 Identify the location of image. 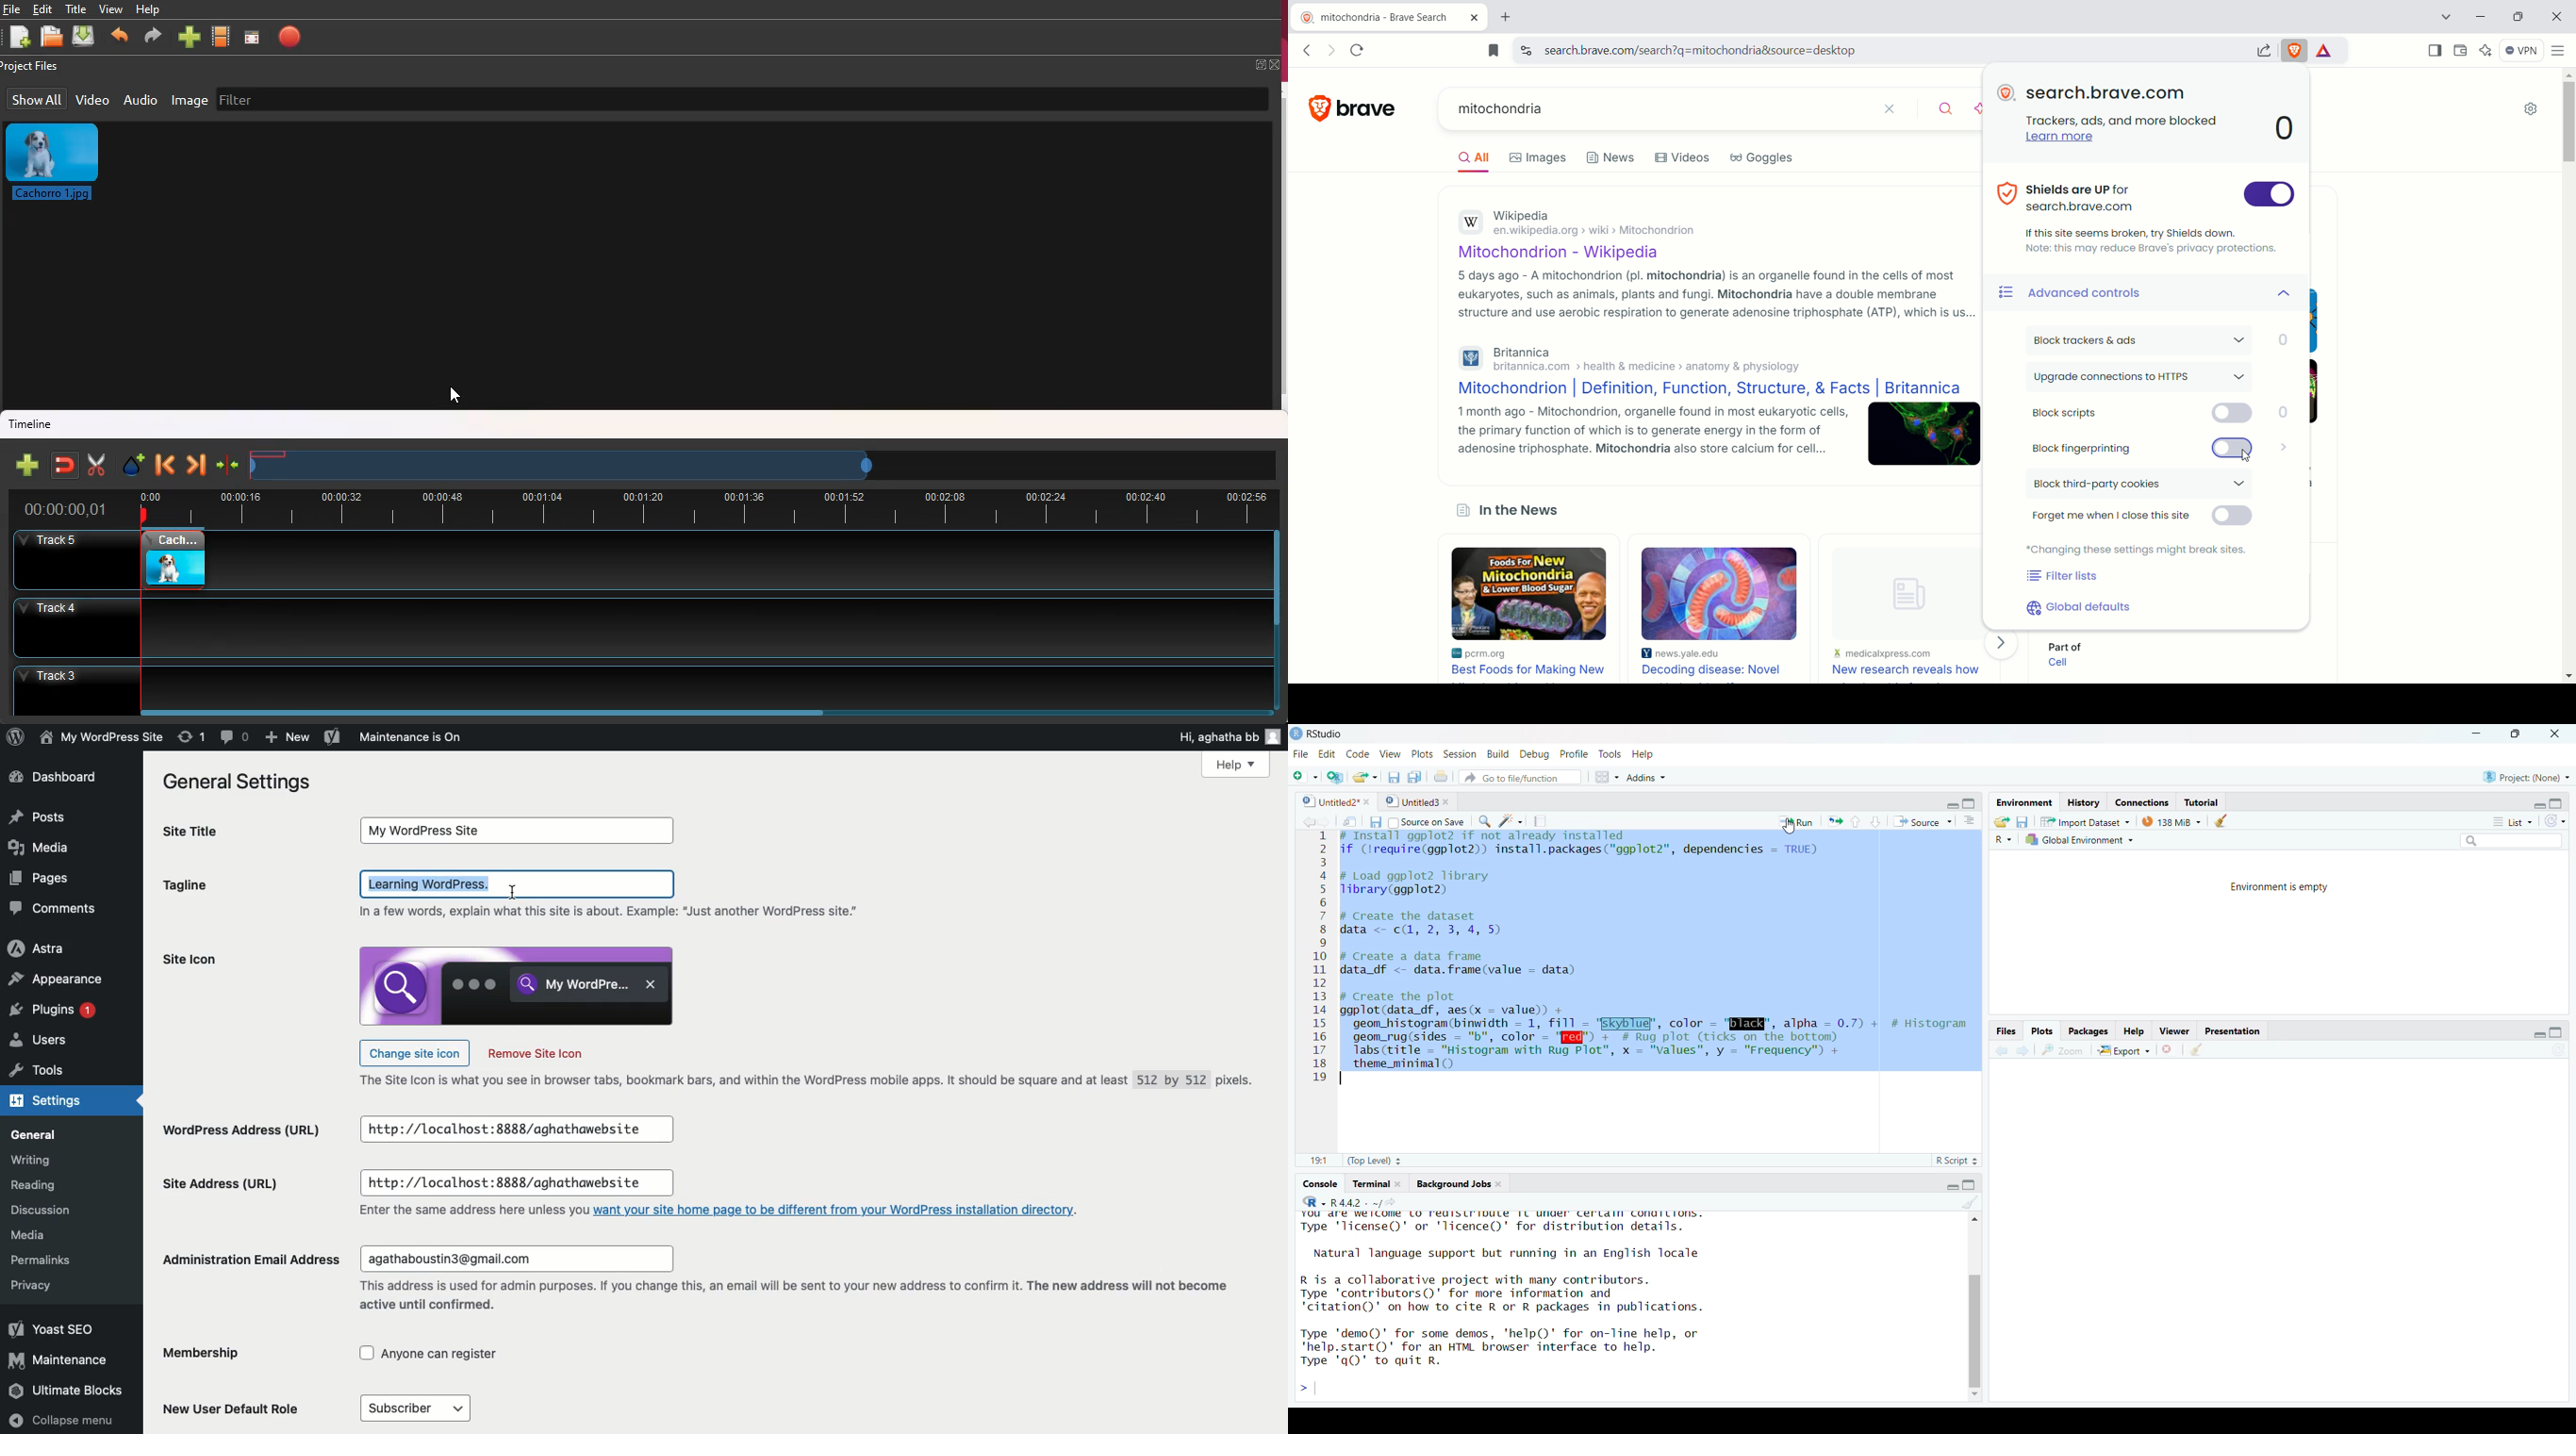
(63, 166).